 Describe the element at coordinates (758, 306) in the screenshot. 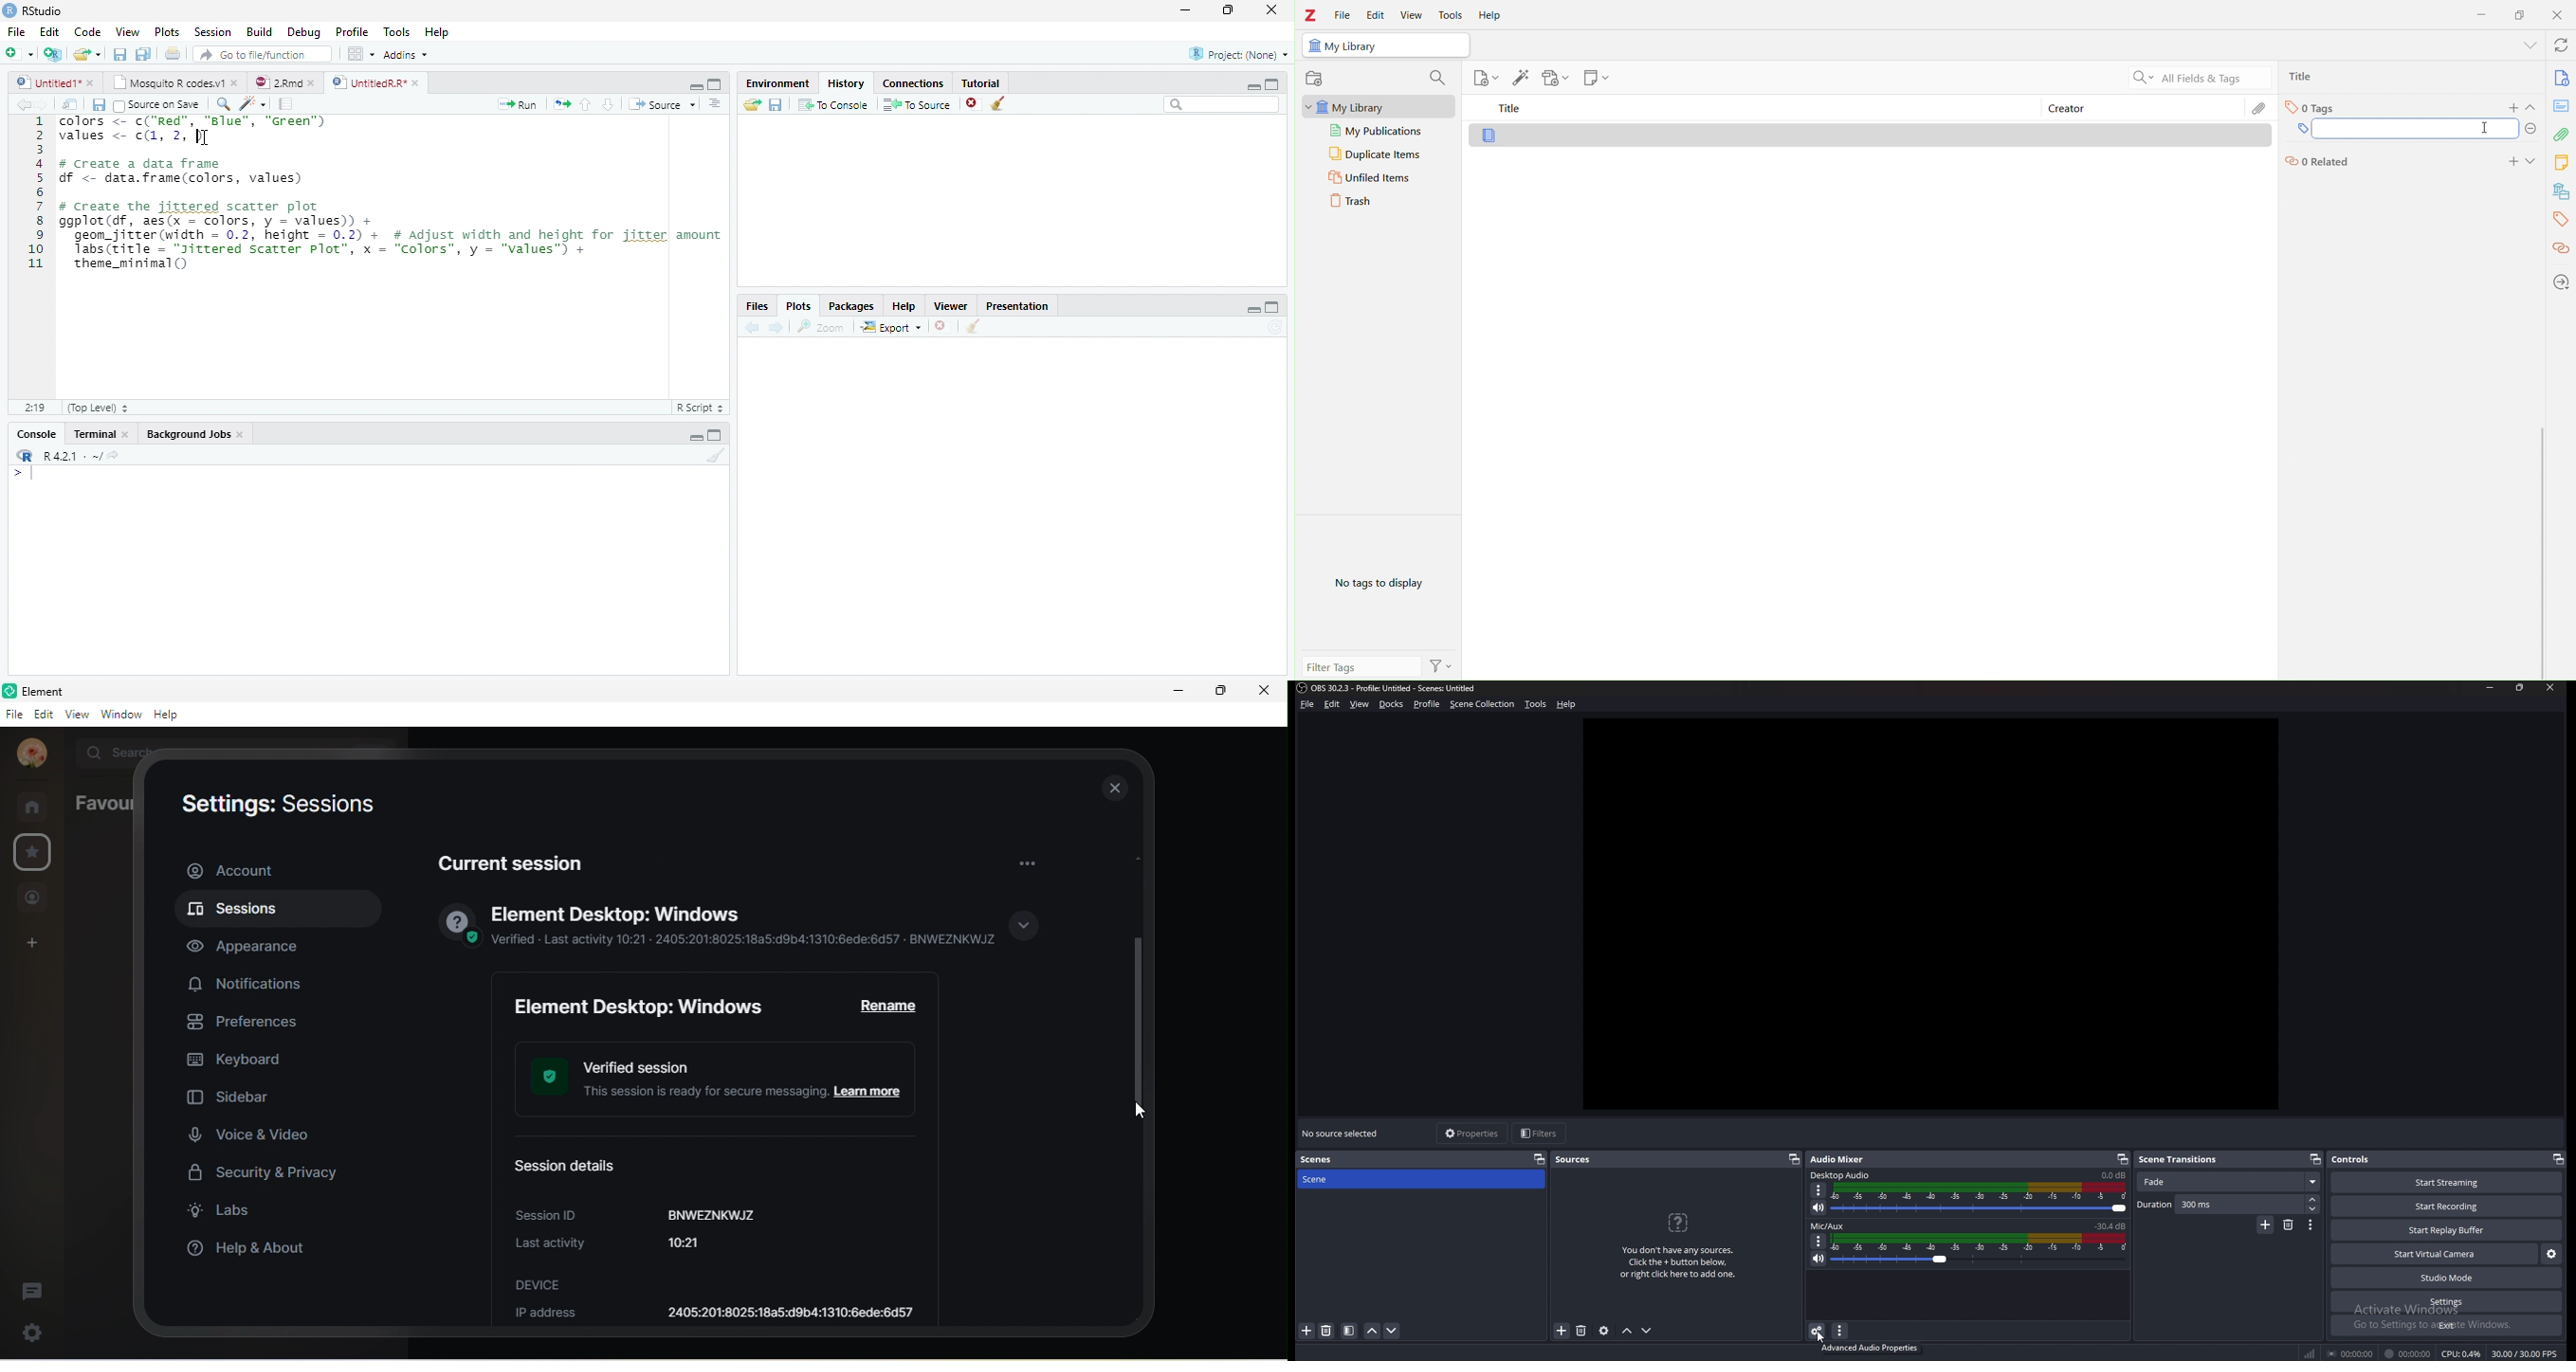

I see `Files` at that location.